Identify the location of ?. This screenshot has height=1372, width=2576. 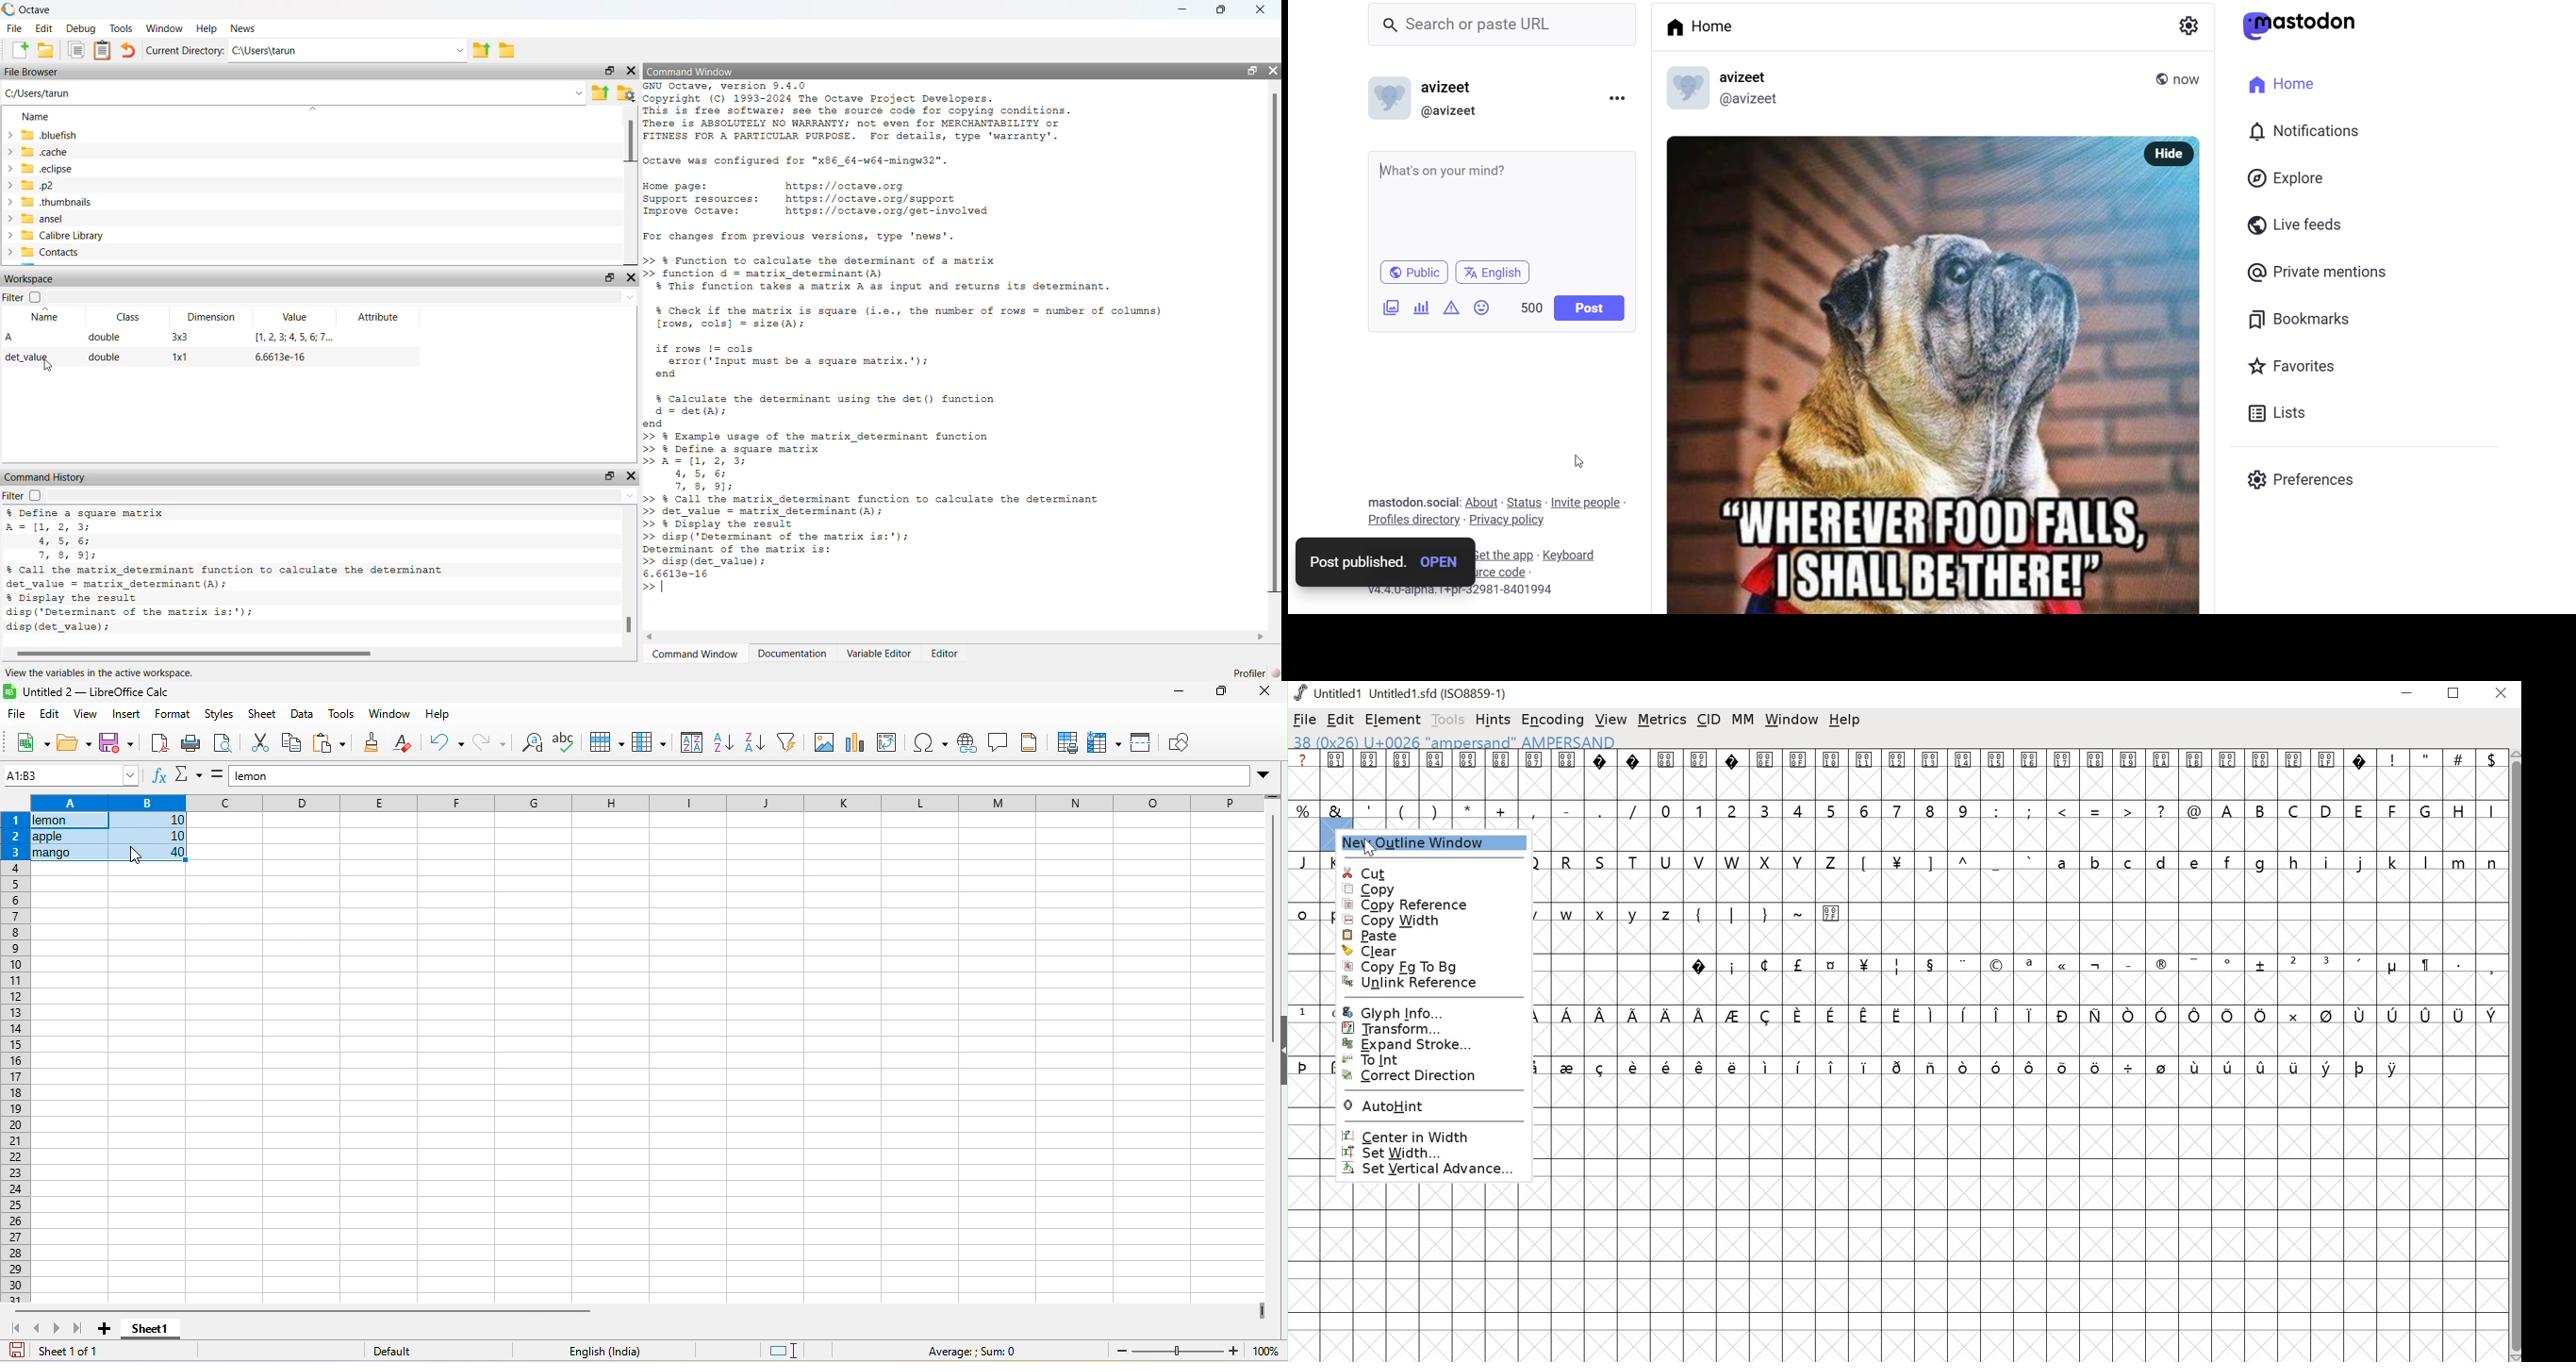
(2162, 810).